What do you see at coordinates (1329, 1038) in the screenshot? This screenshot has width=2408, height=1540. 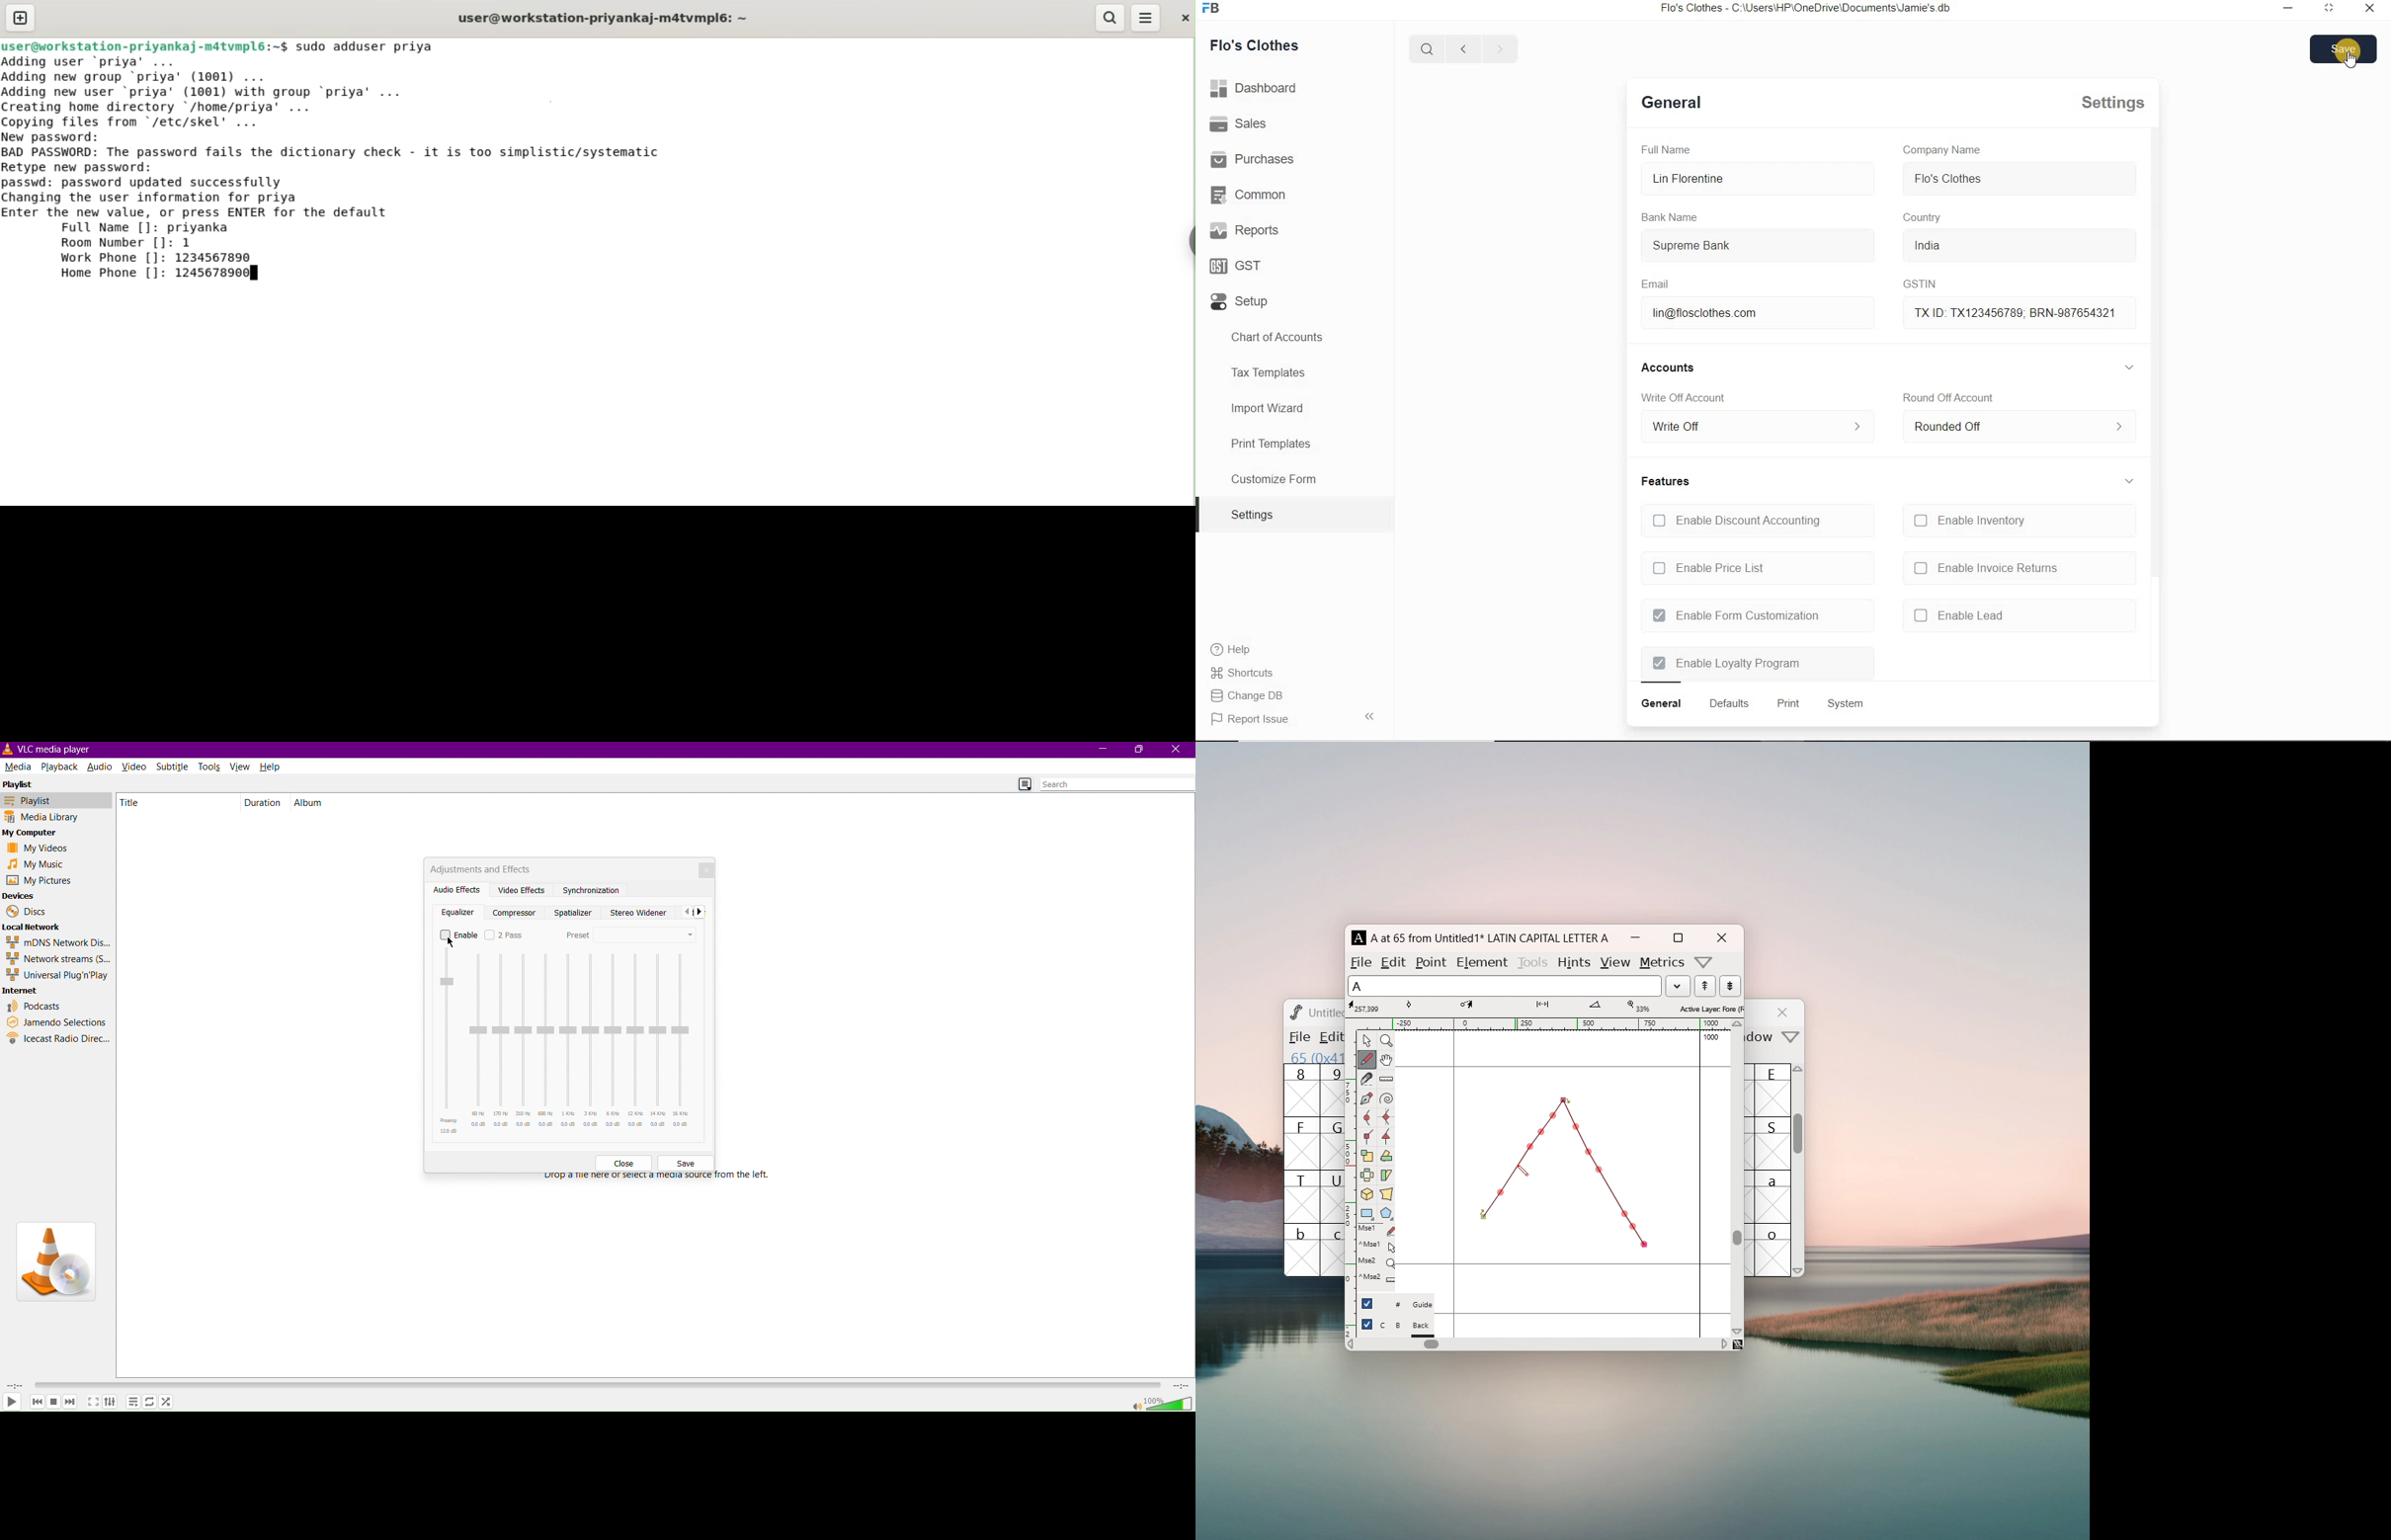 I see `` at bounding box center [1329, 1038].